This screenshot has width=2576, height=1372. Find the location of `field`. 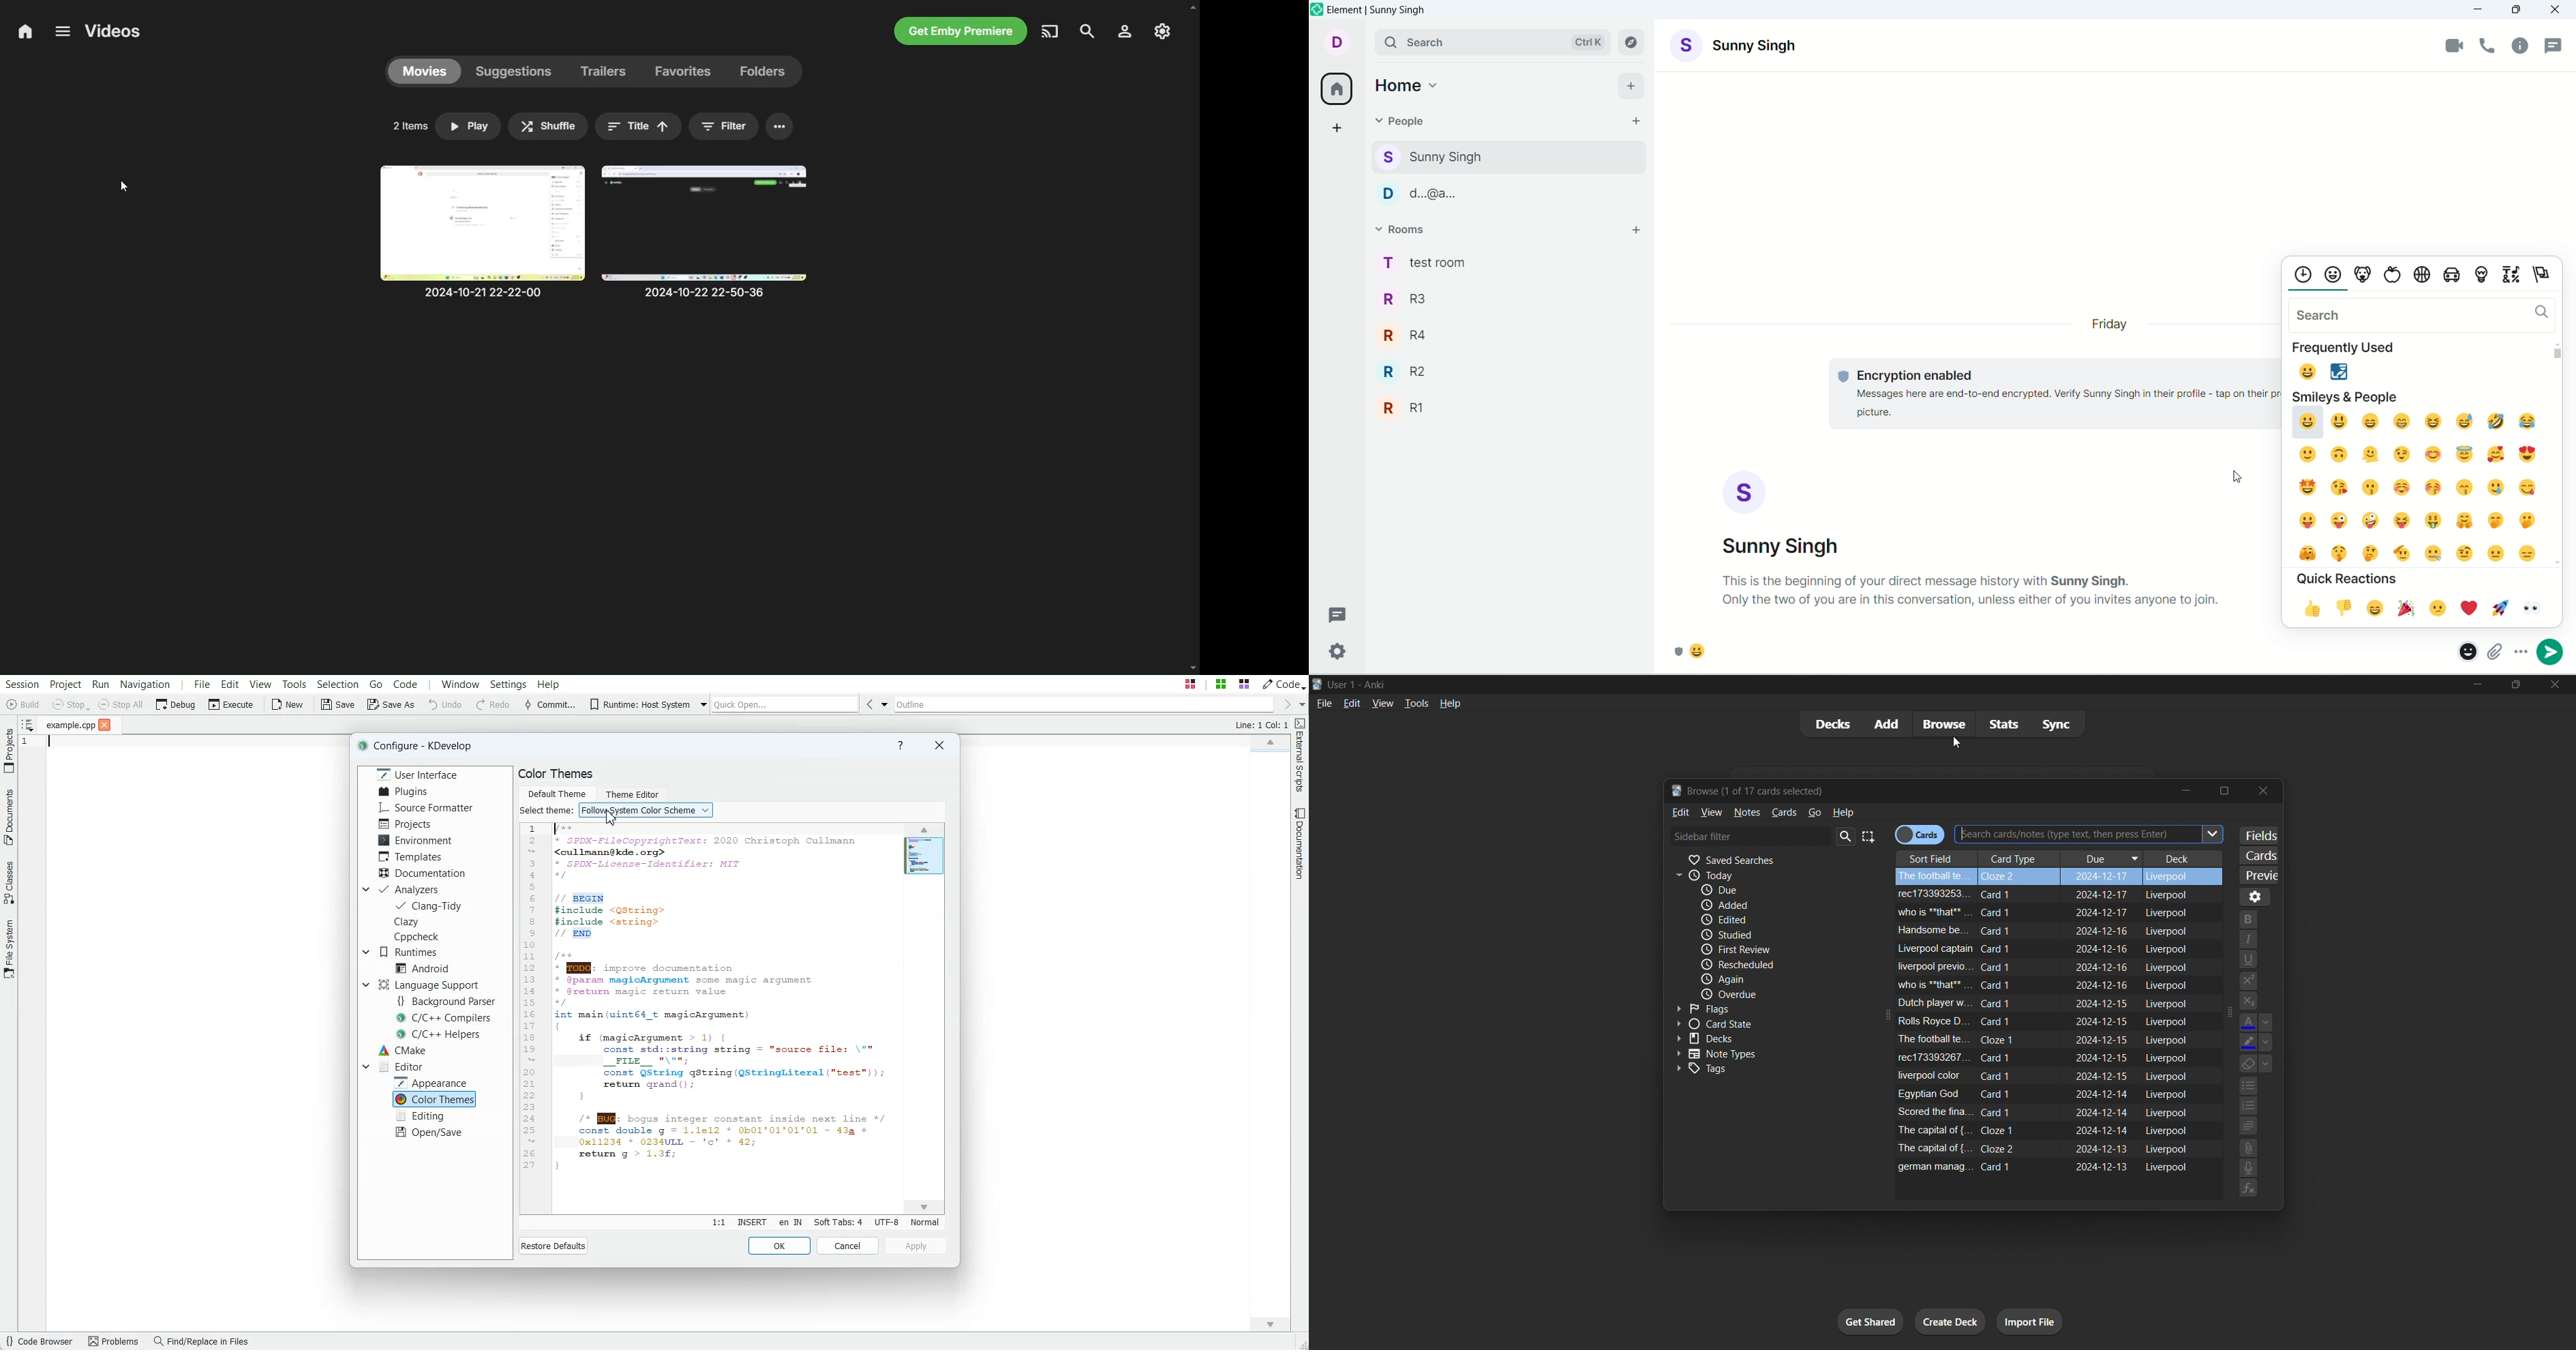

field is located at coordinates (1937, 1149).